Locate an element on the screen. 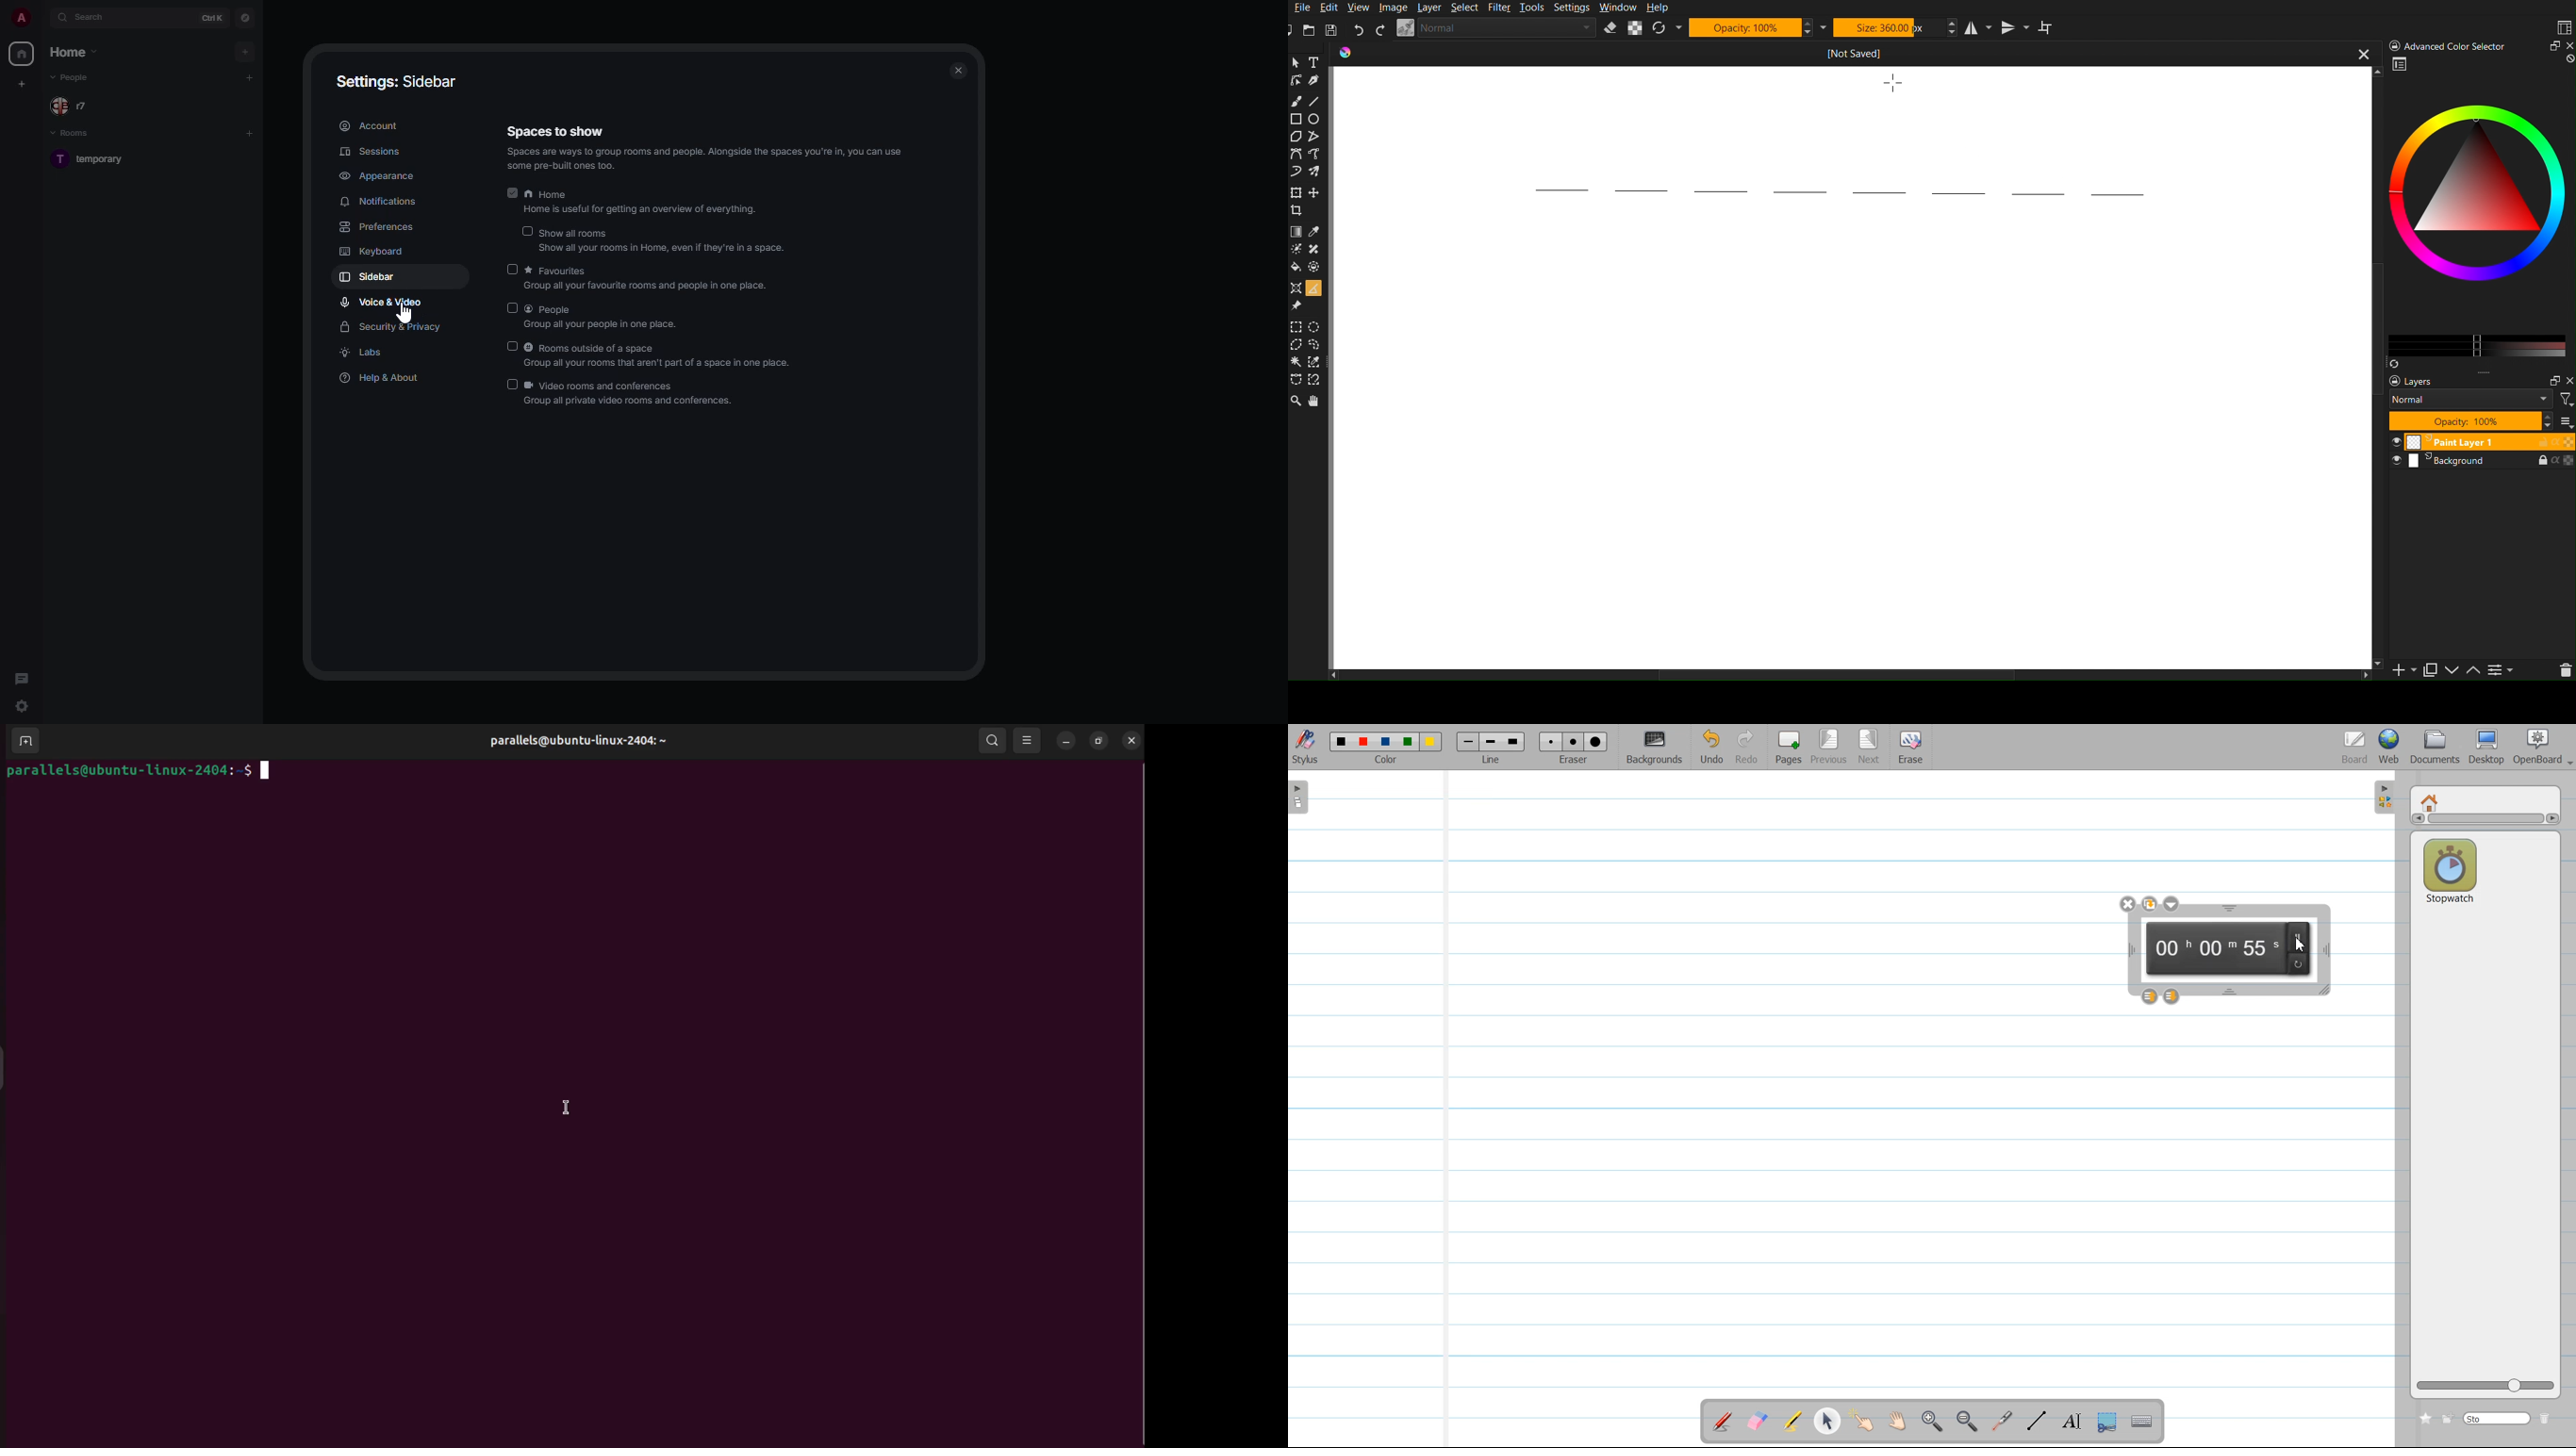 Image resolution: width=2576 pixels, height=1456 pixels. sidebar is located at coordinates (368, 276).